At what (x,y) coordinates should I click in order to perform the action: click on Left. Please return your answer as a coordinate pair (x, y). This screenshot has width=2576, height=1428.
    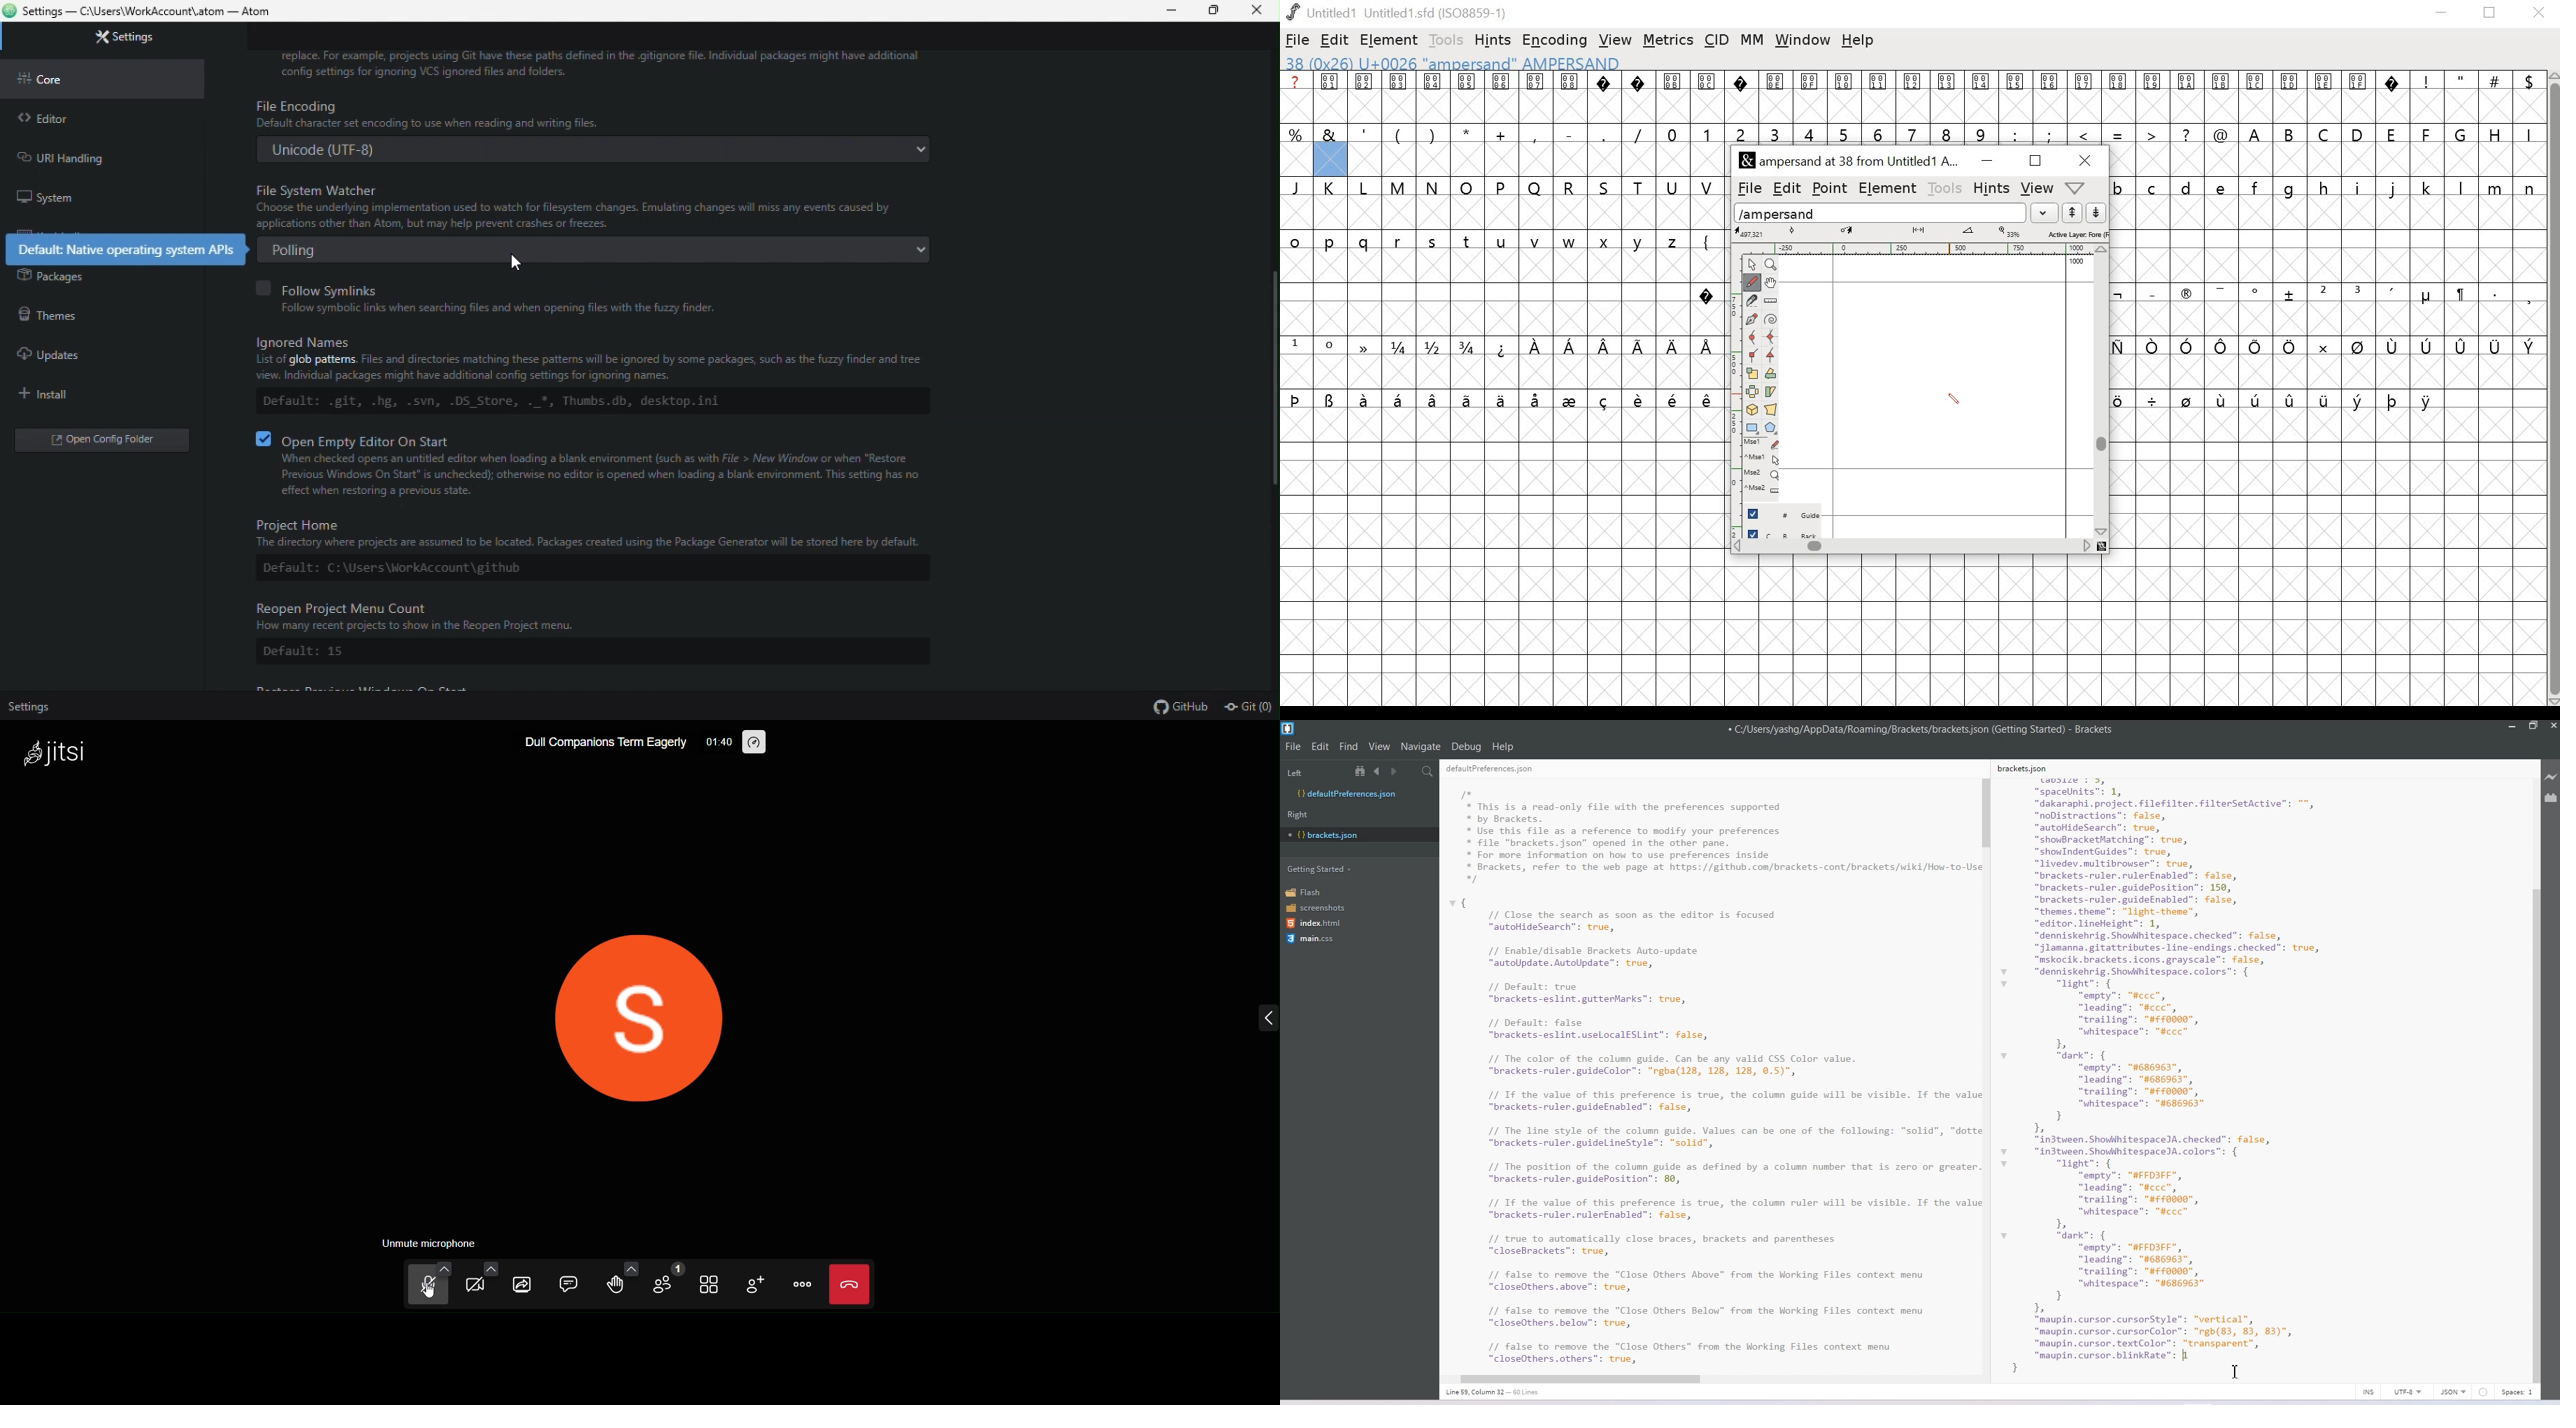
    Looking at the image, I should click on (1294, 773).